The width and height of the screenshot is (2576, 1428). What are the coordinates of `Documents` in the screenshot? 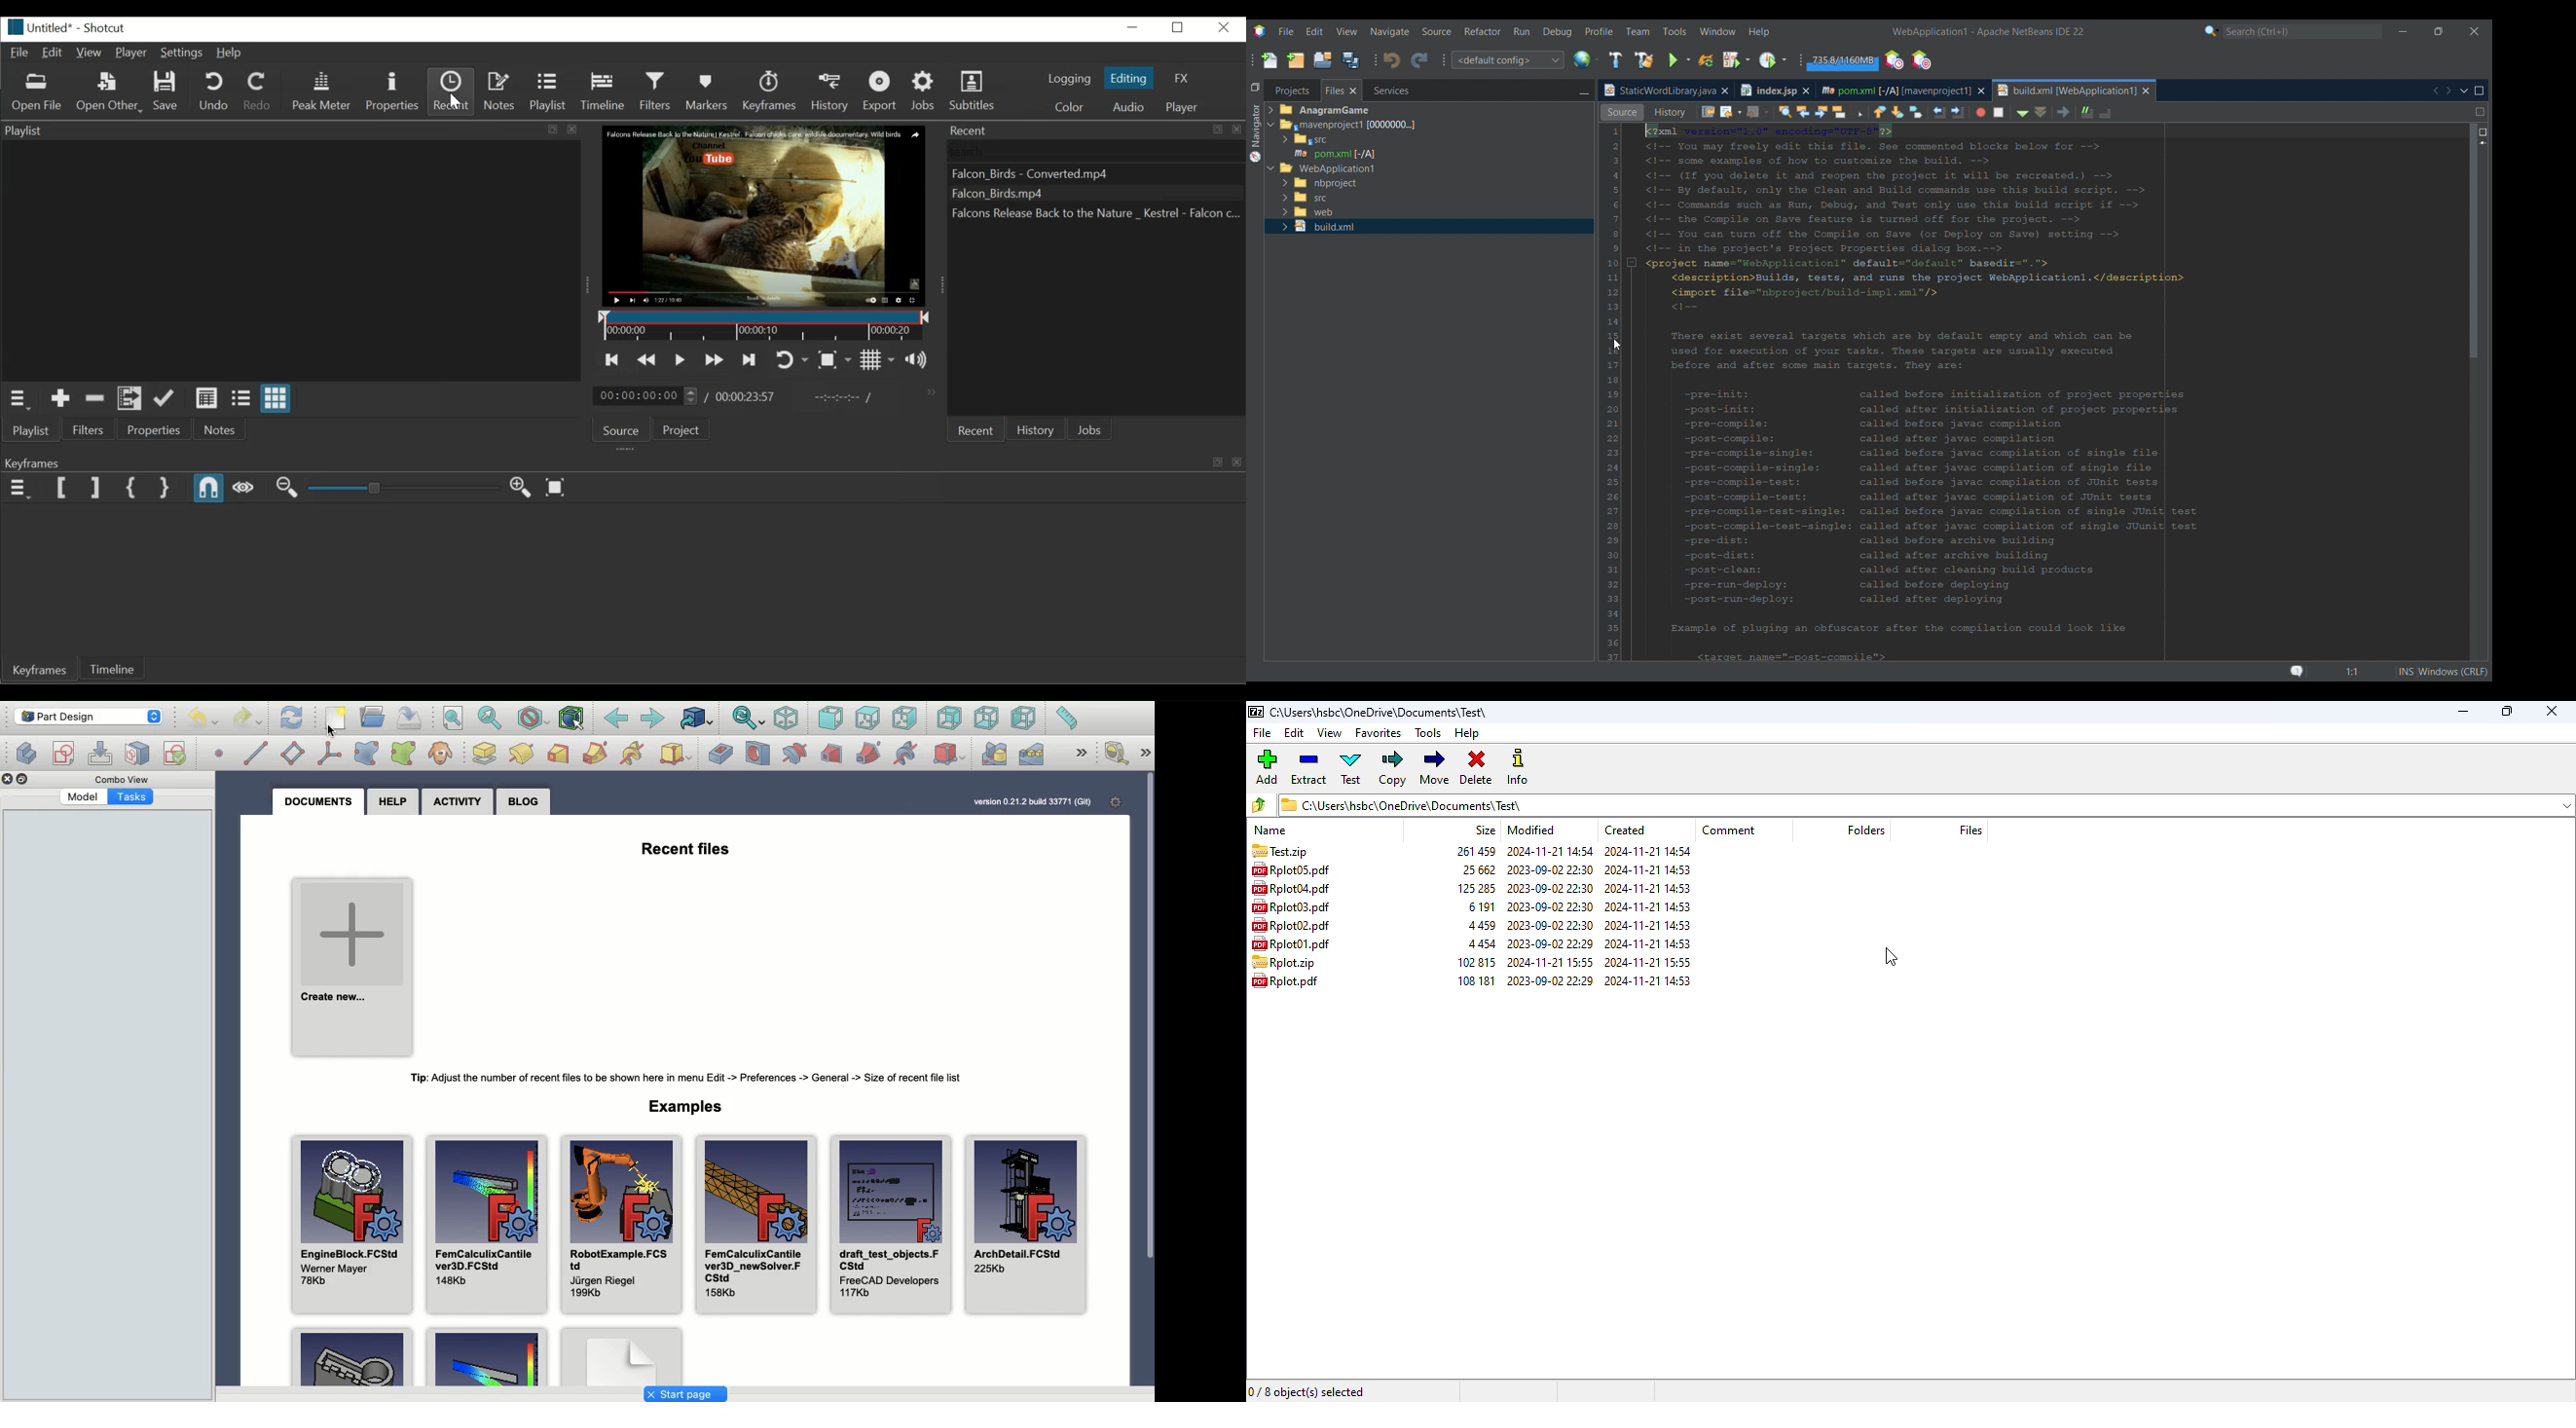 It's located at (319, 800).